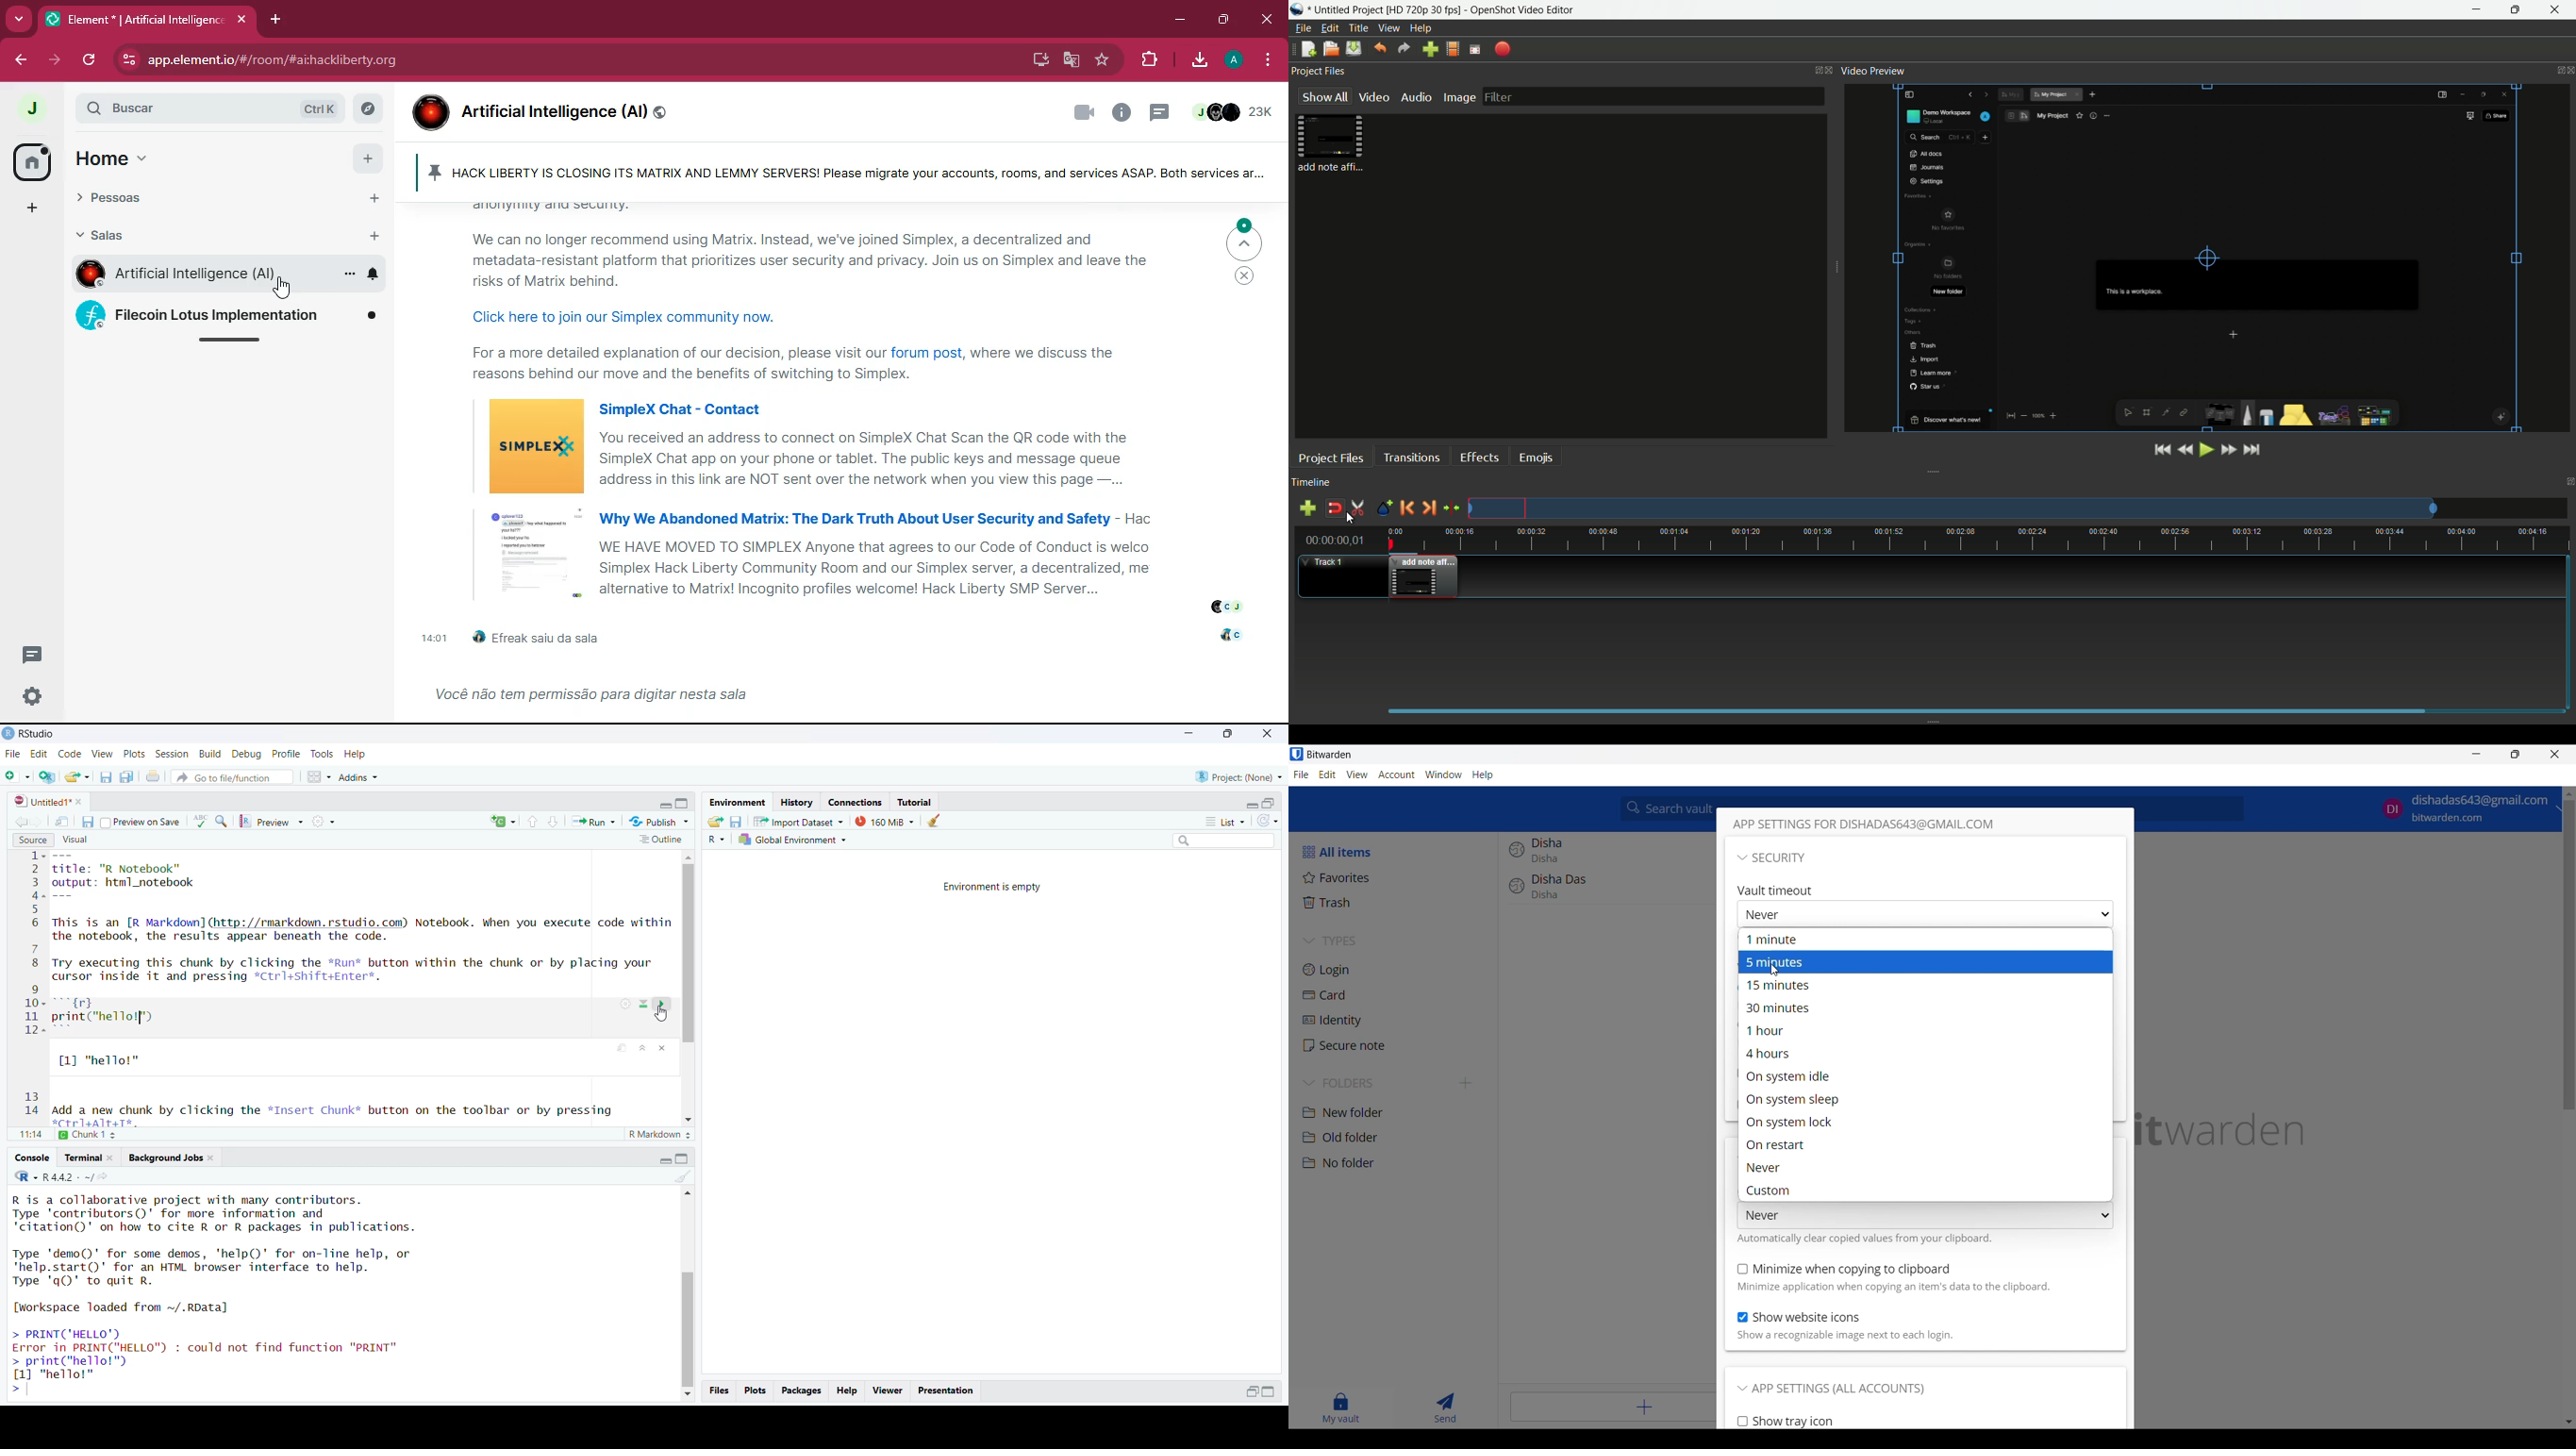 The image size is (2576, 1456). I want to click on next marker, so click(1427, 507).